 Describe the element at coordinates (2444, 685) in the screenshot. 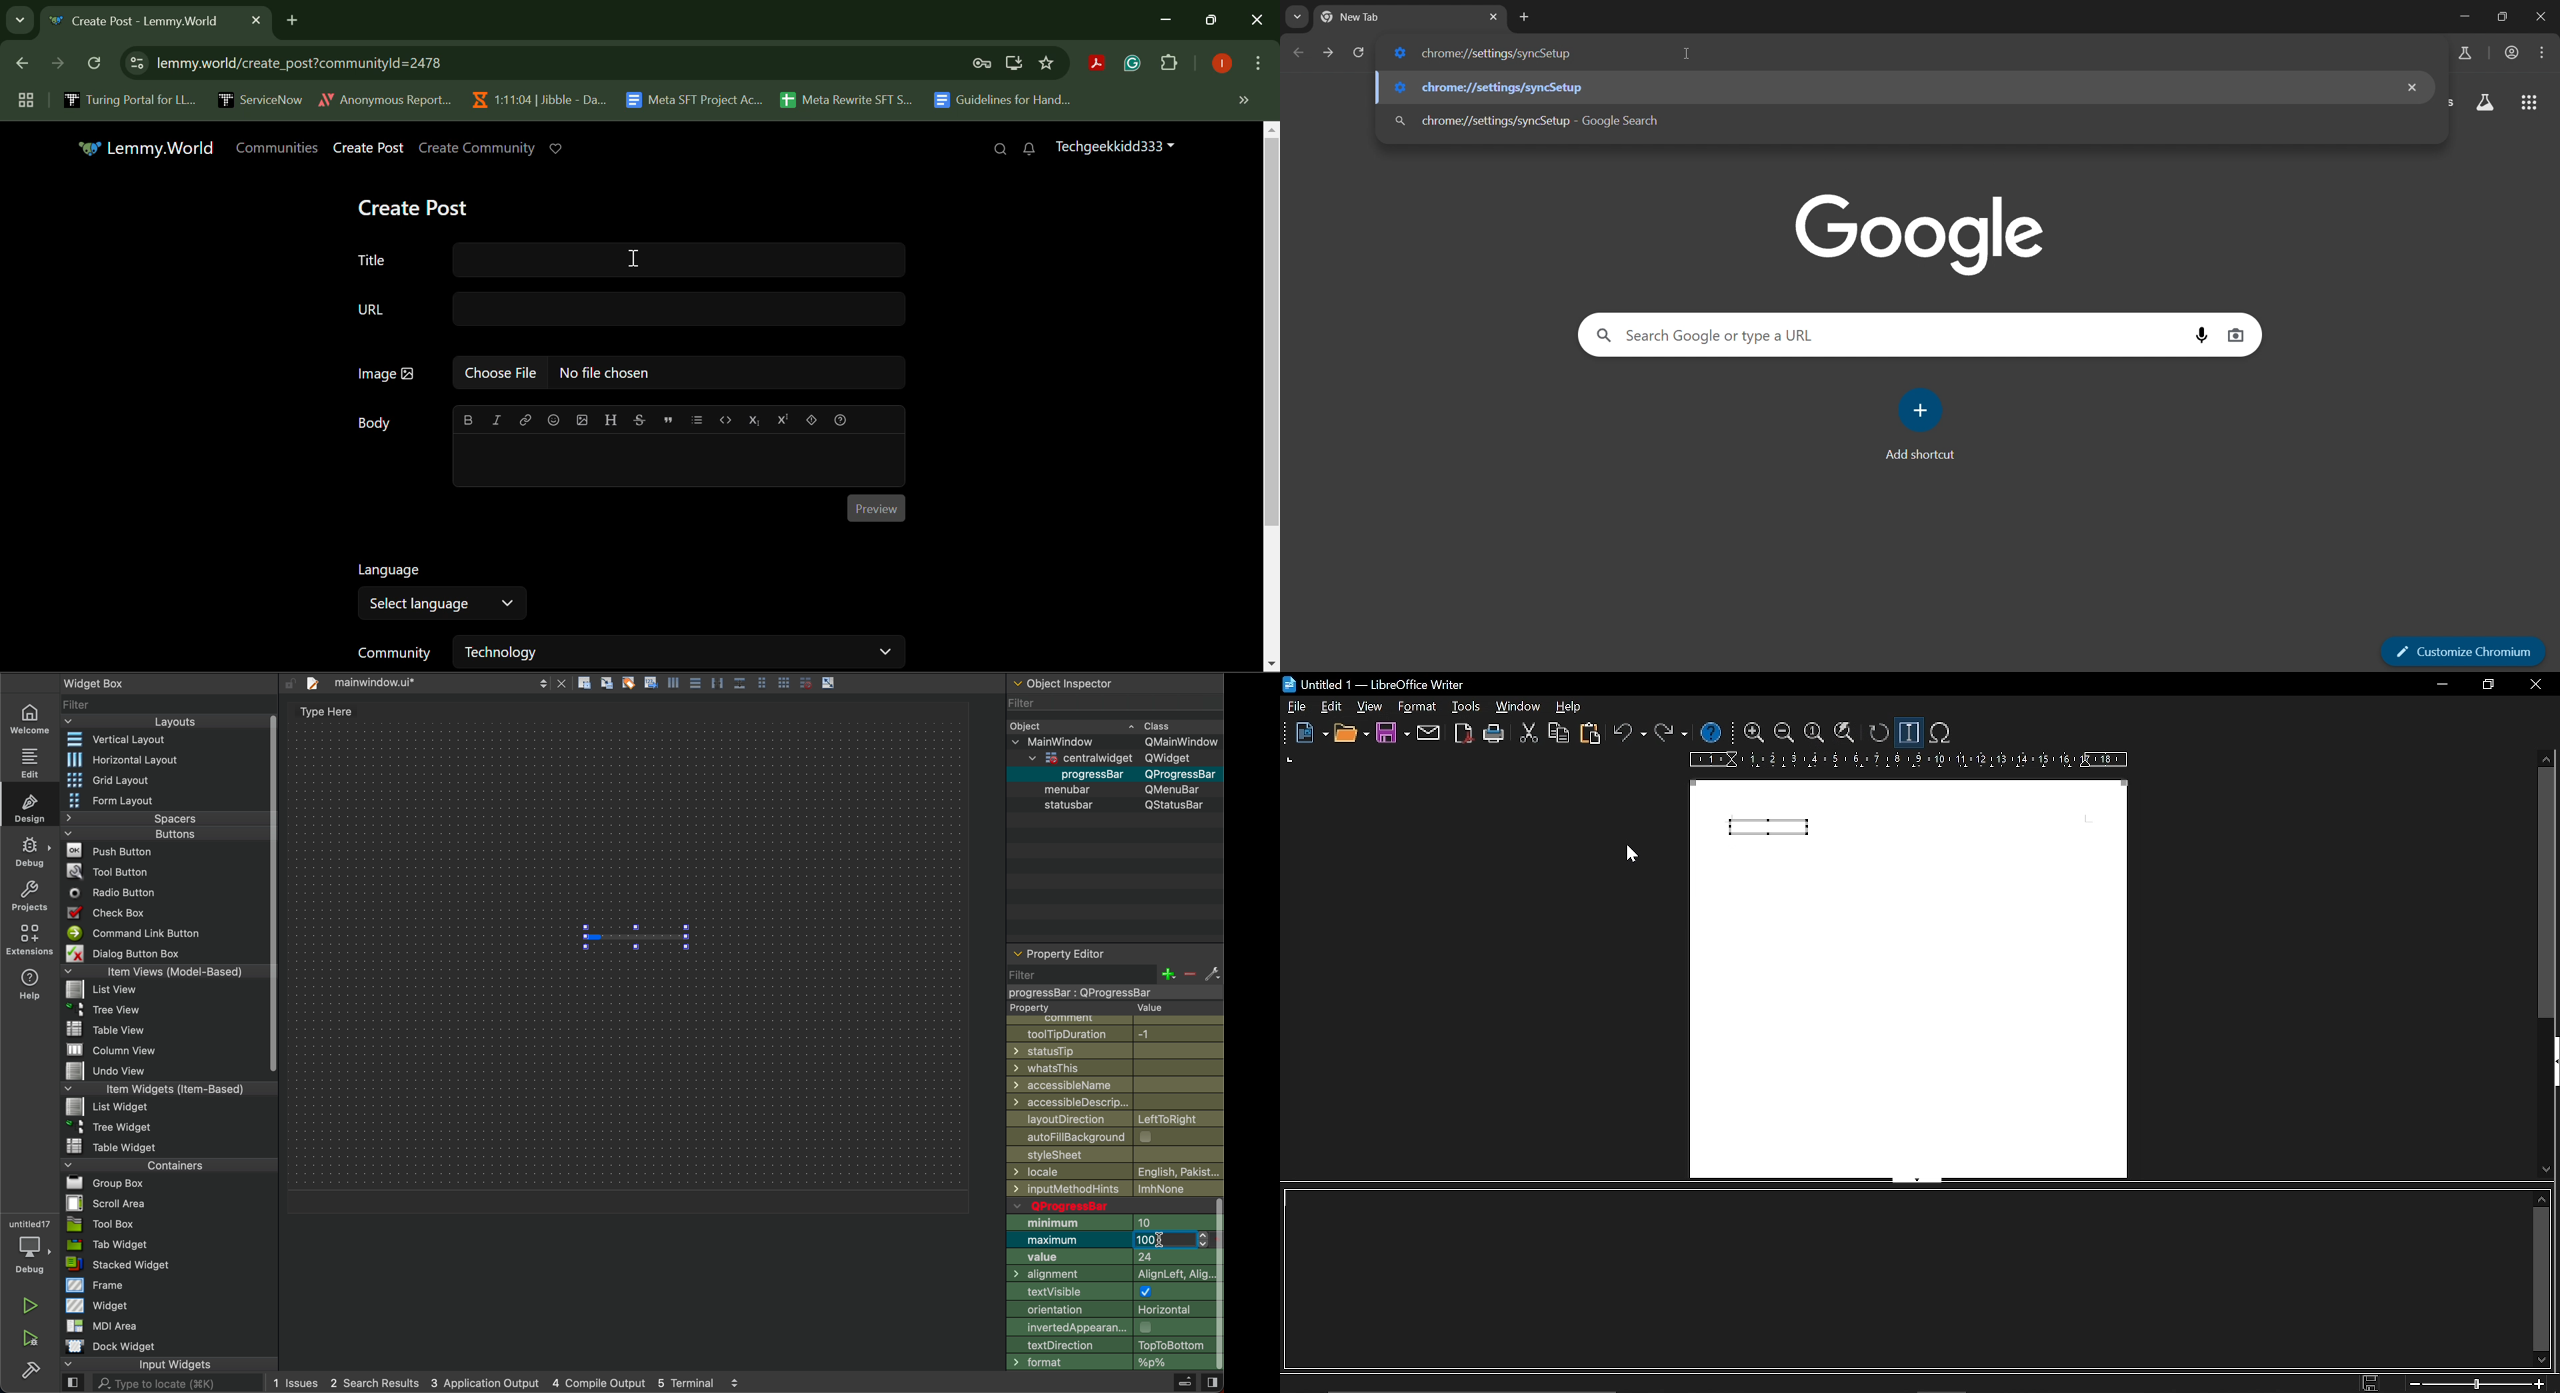

I see `minimize` at that location.